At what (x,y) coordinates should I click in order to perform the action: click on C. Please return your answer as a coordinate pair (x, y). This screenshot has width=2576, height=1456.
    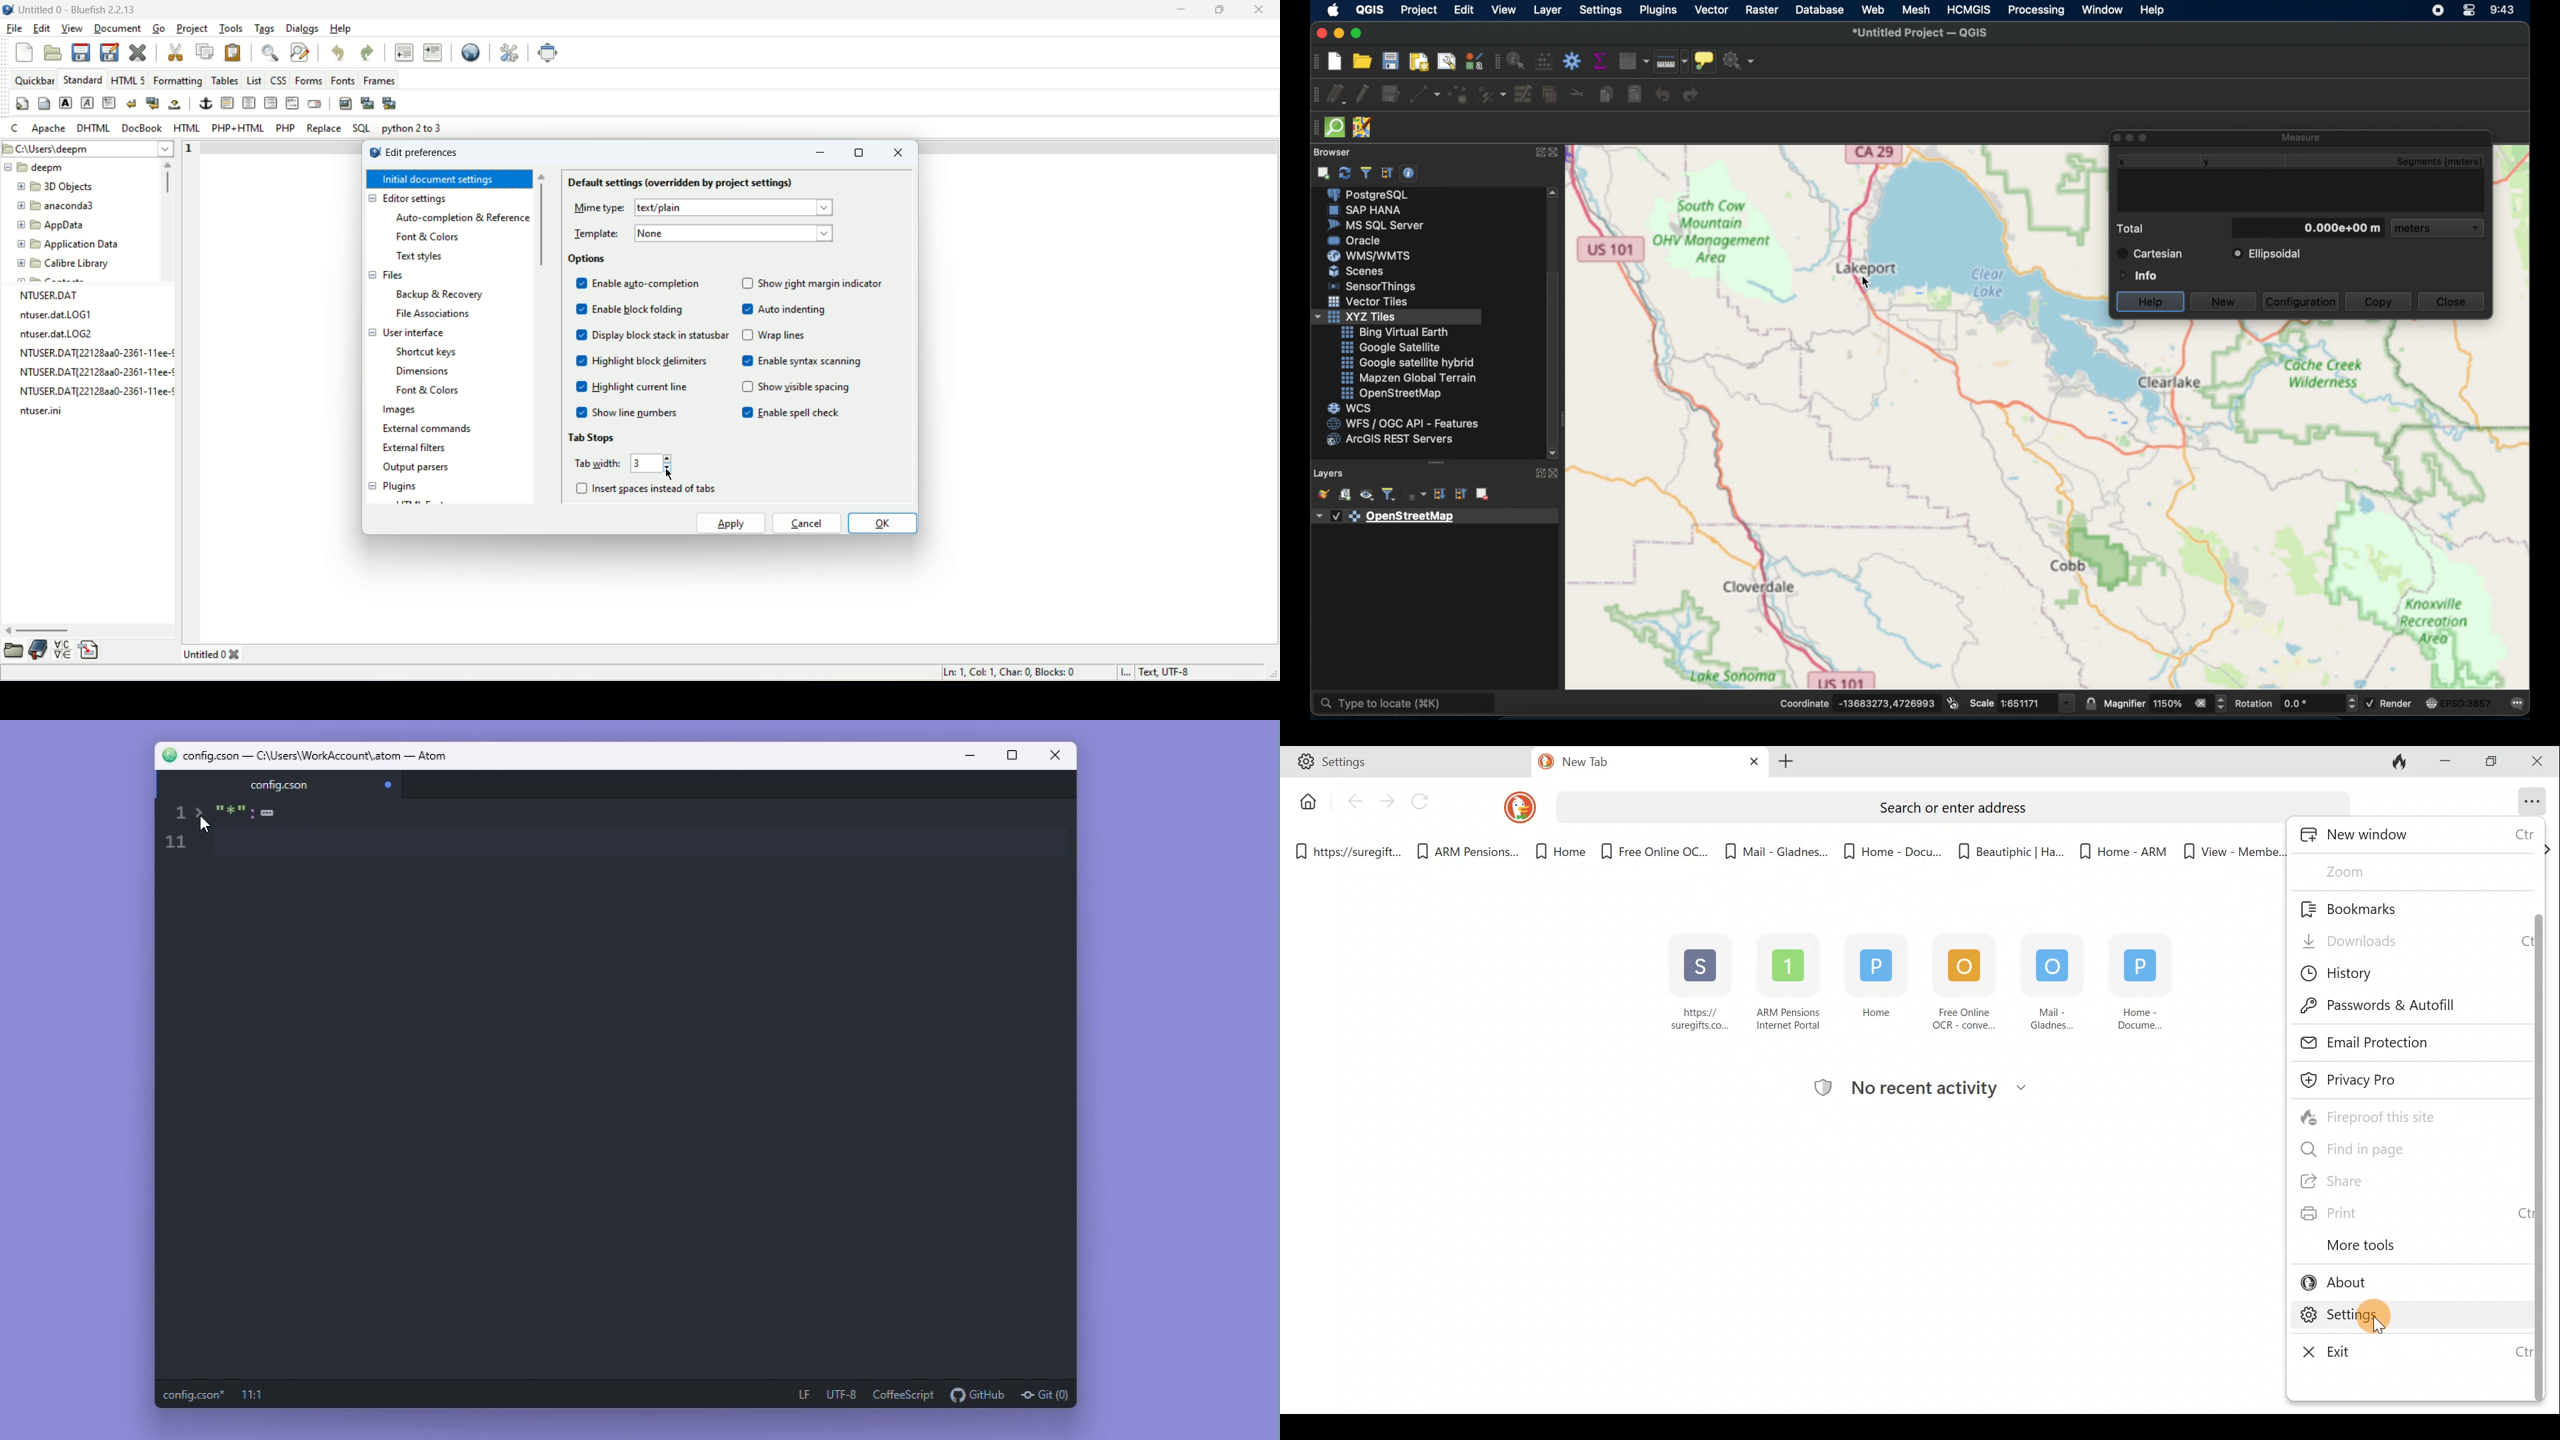
    Looking at the image, I should click on (14, 129).